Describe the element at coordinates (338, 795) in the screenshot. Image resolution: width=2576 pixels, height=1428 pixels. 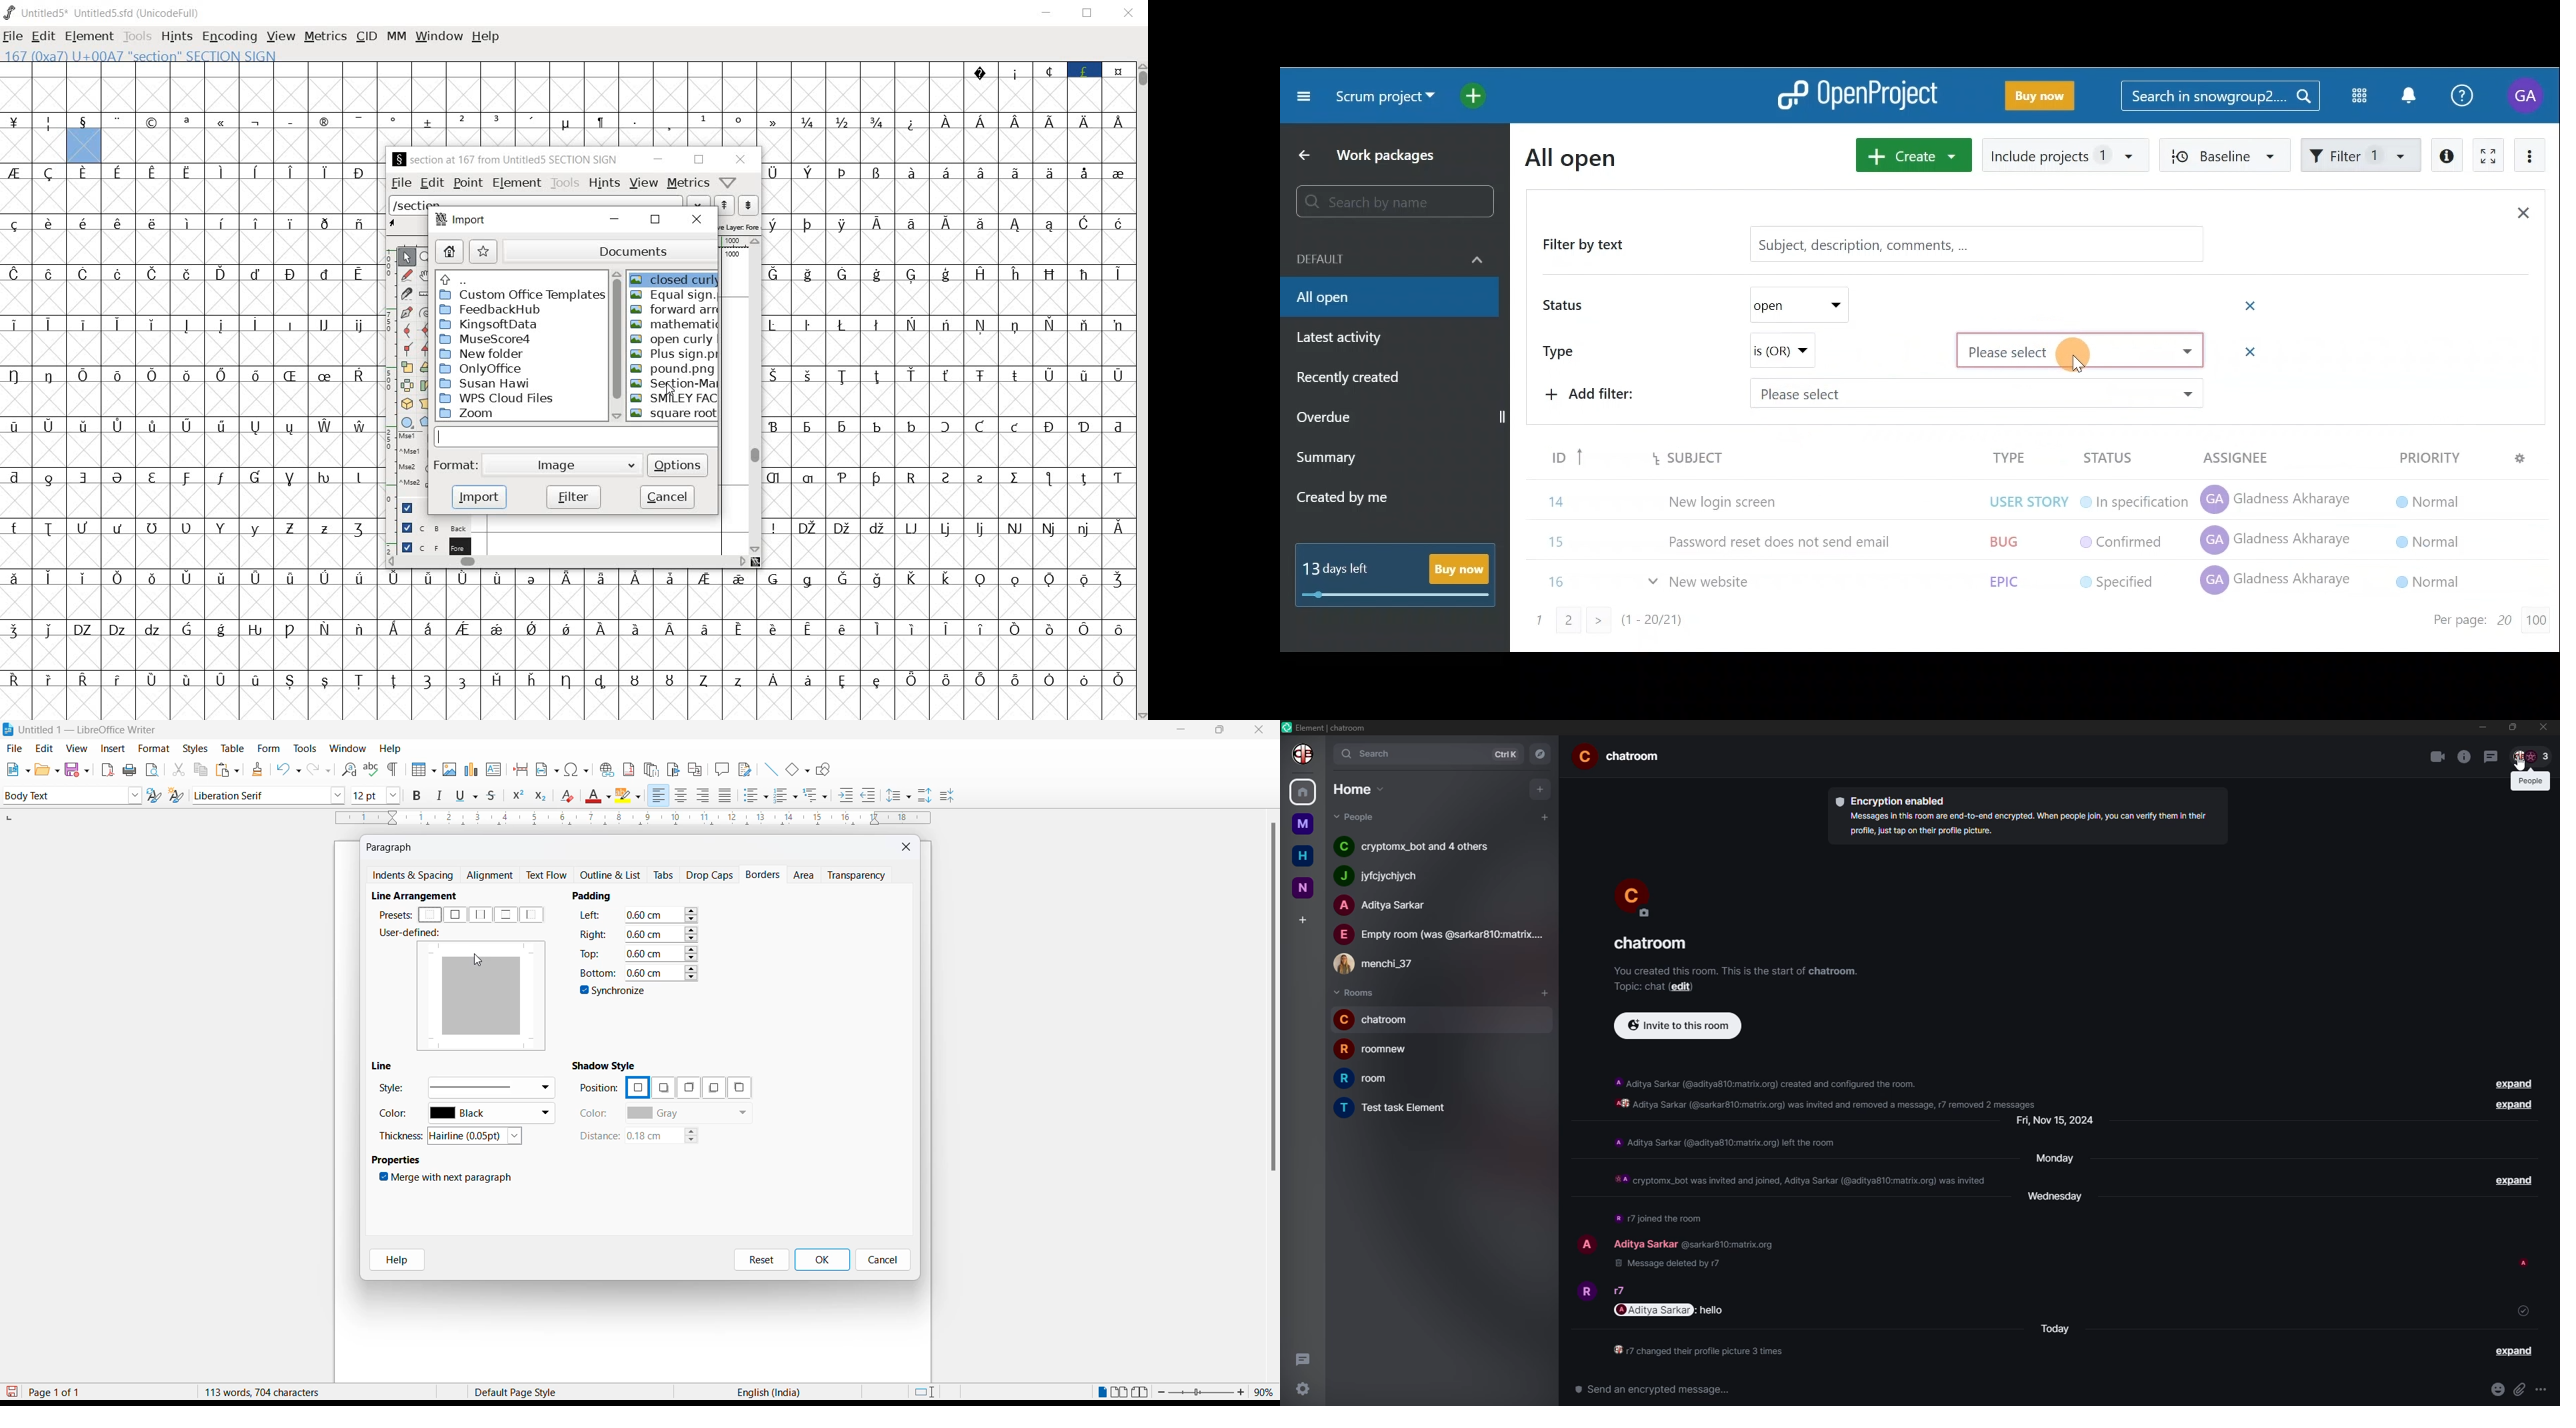
I see `font name options` at that location.